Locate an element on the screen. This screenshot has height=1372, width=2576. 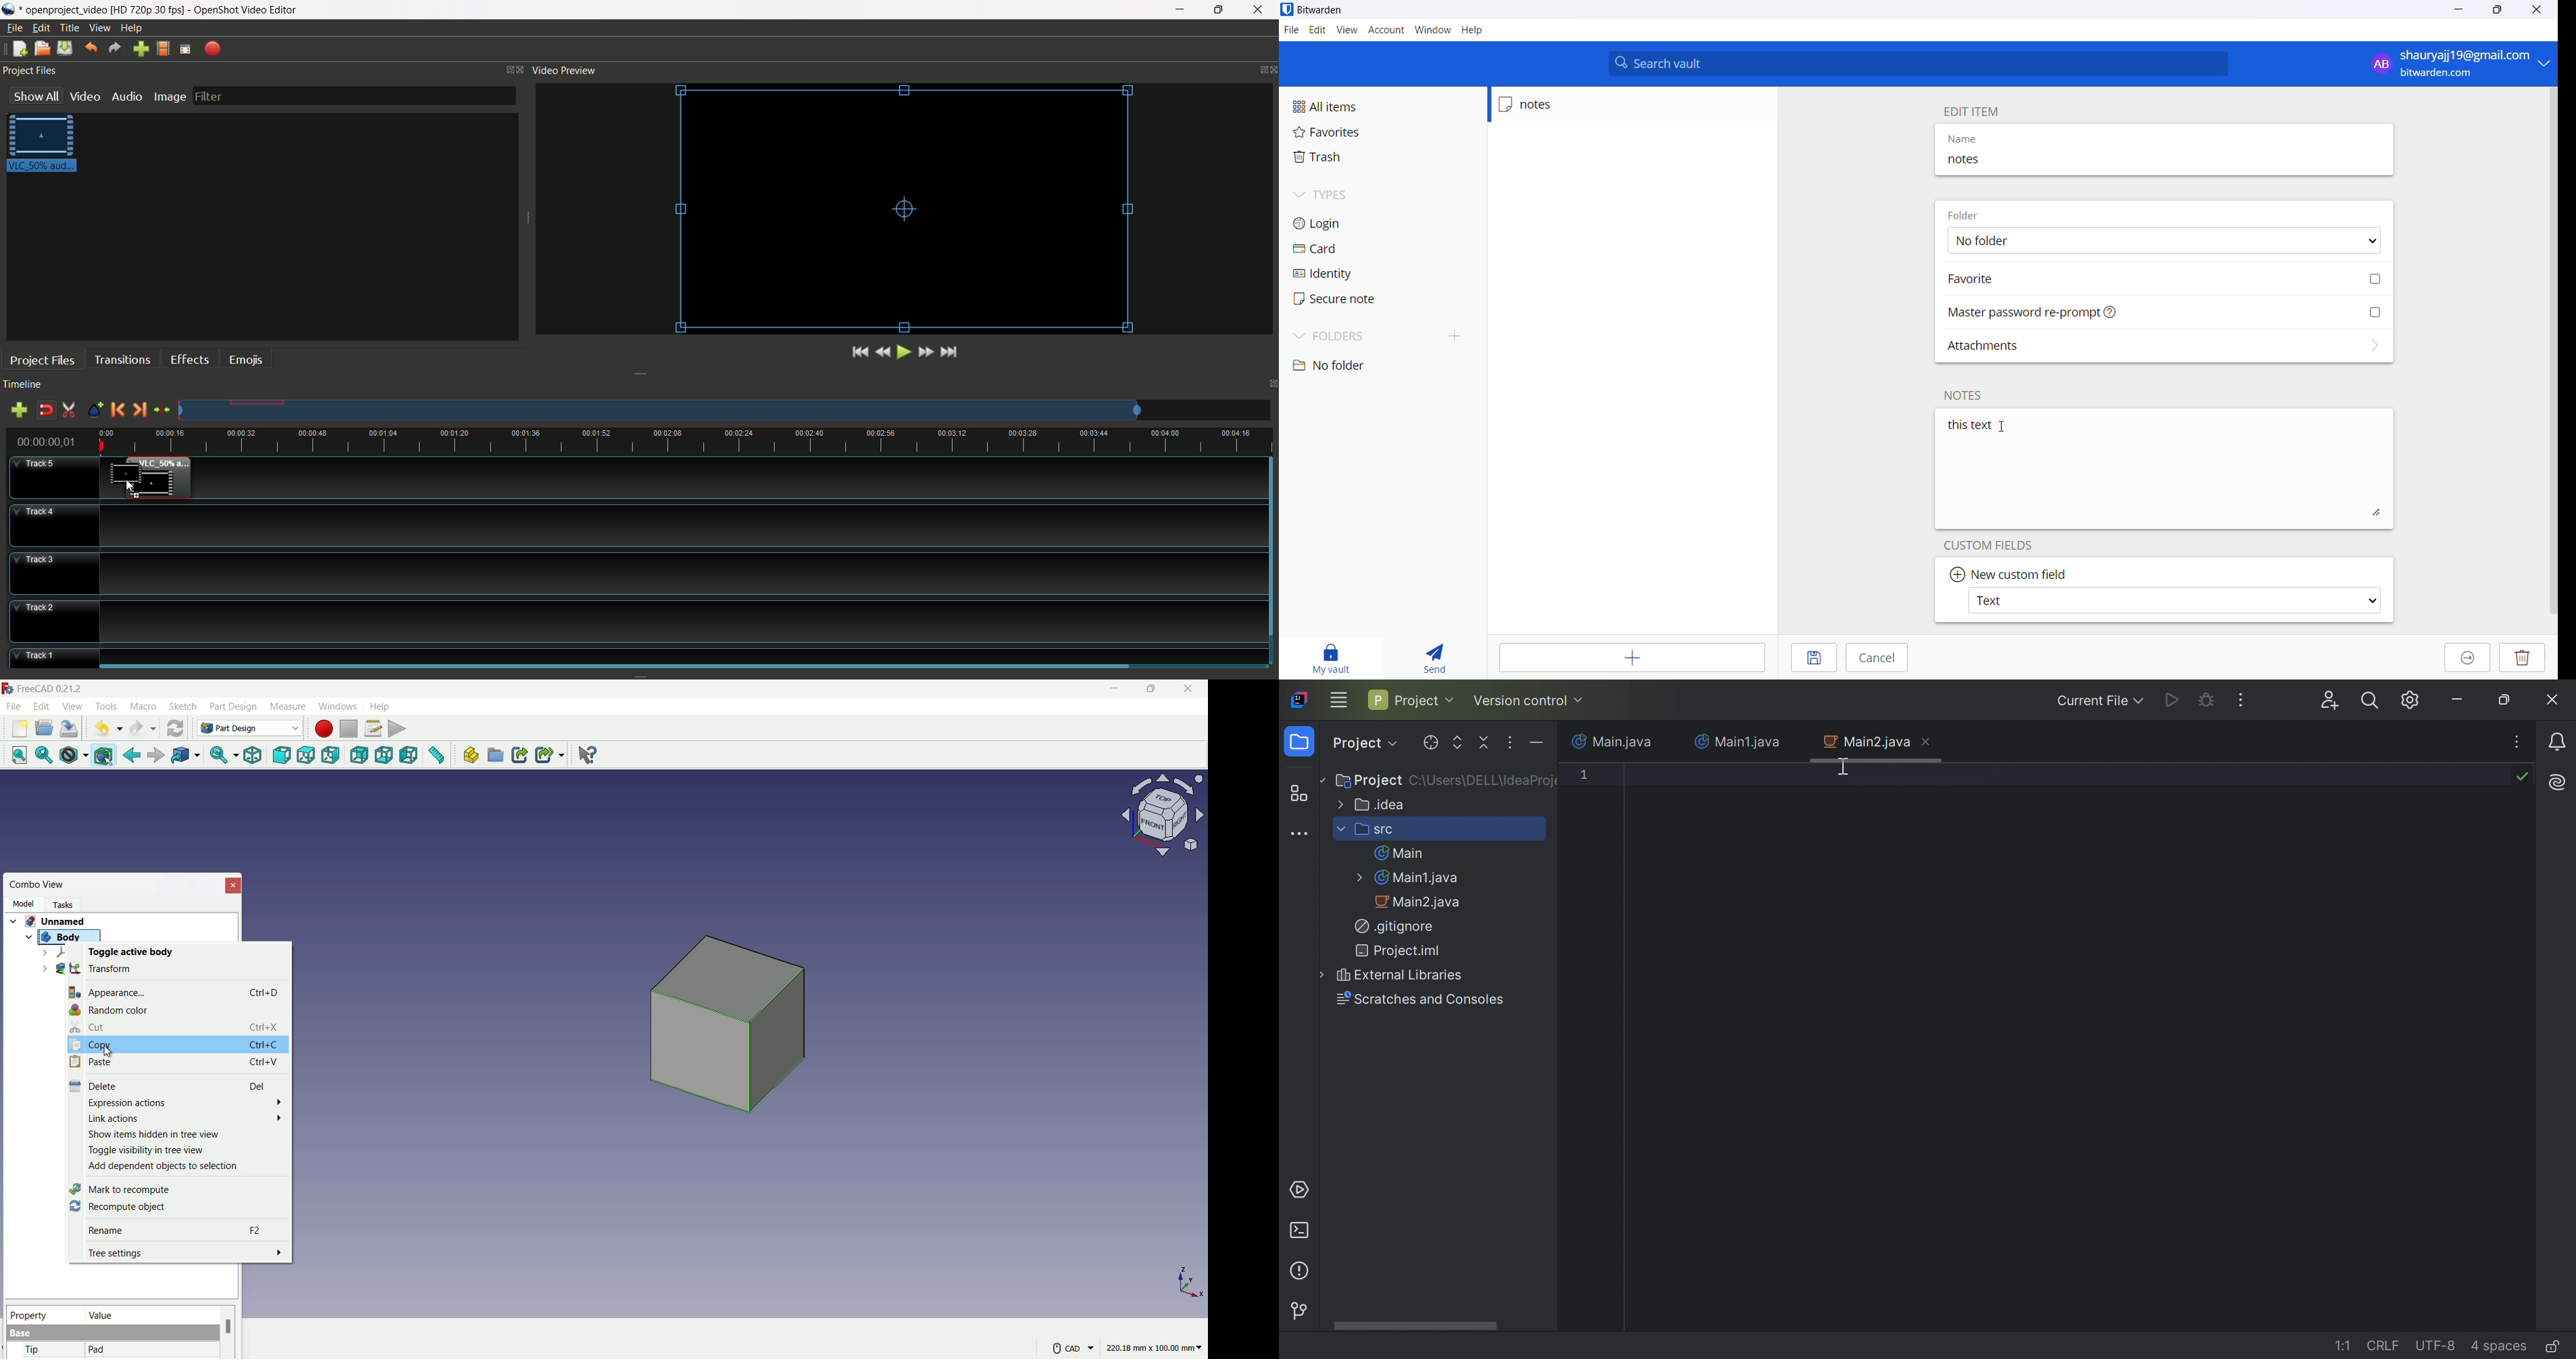
no folder is located at coordinates (1344, 366).